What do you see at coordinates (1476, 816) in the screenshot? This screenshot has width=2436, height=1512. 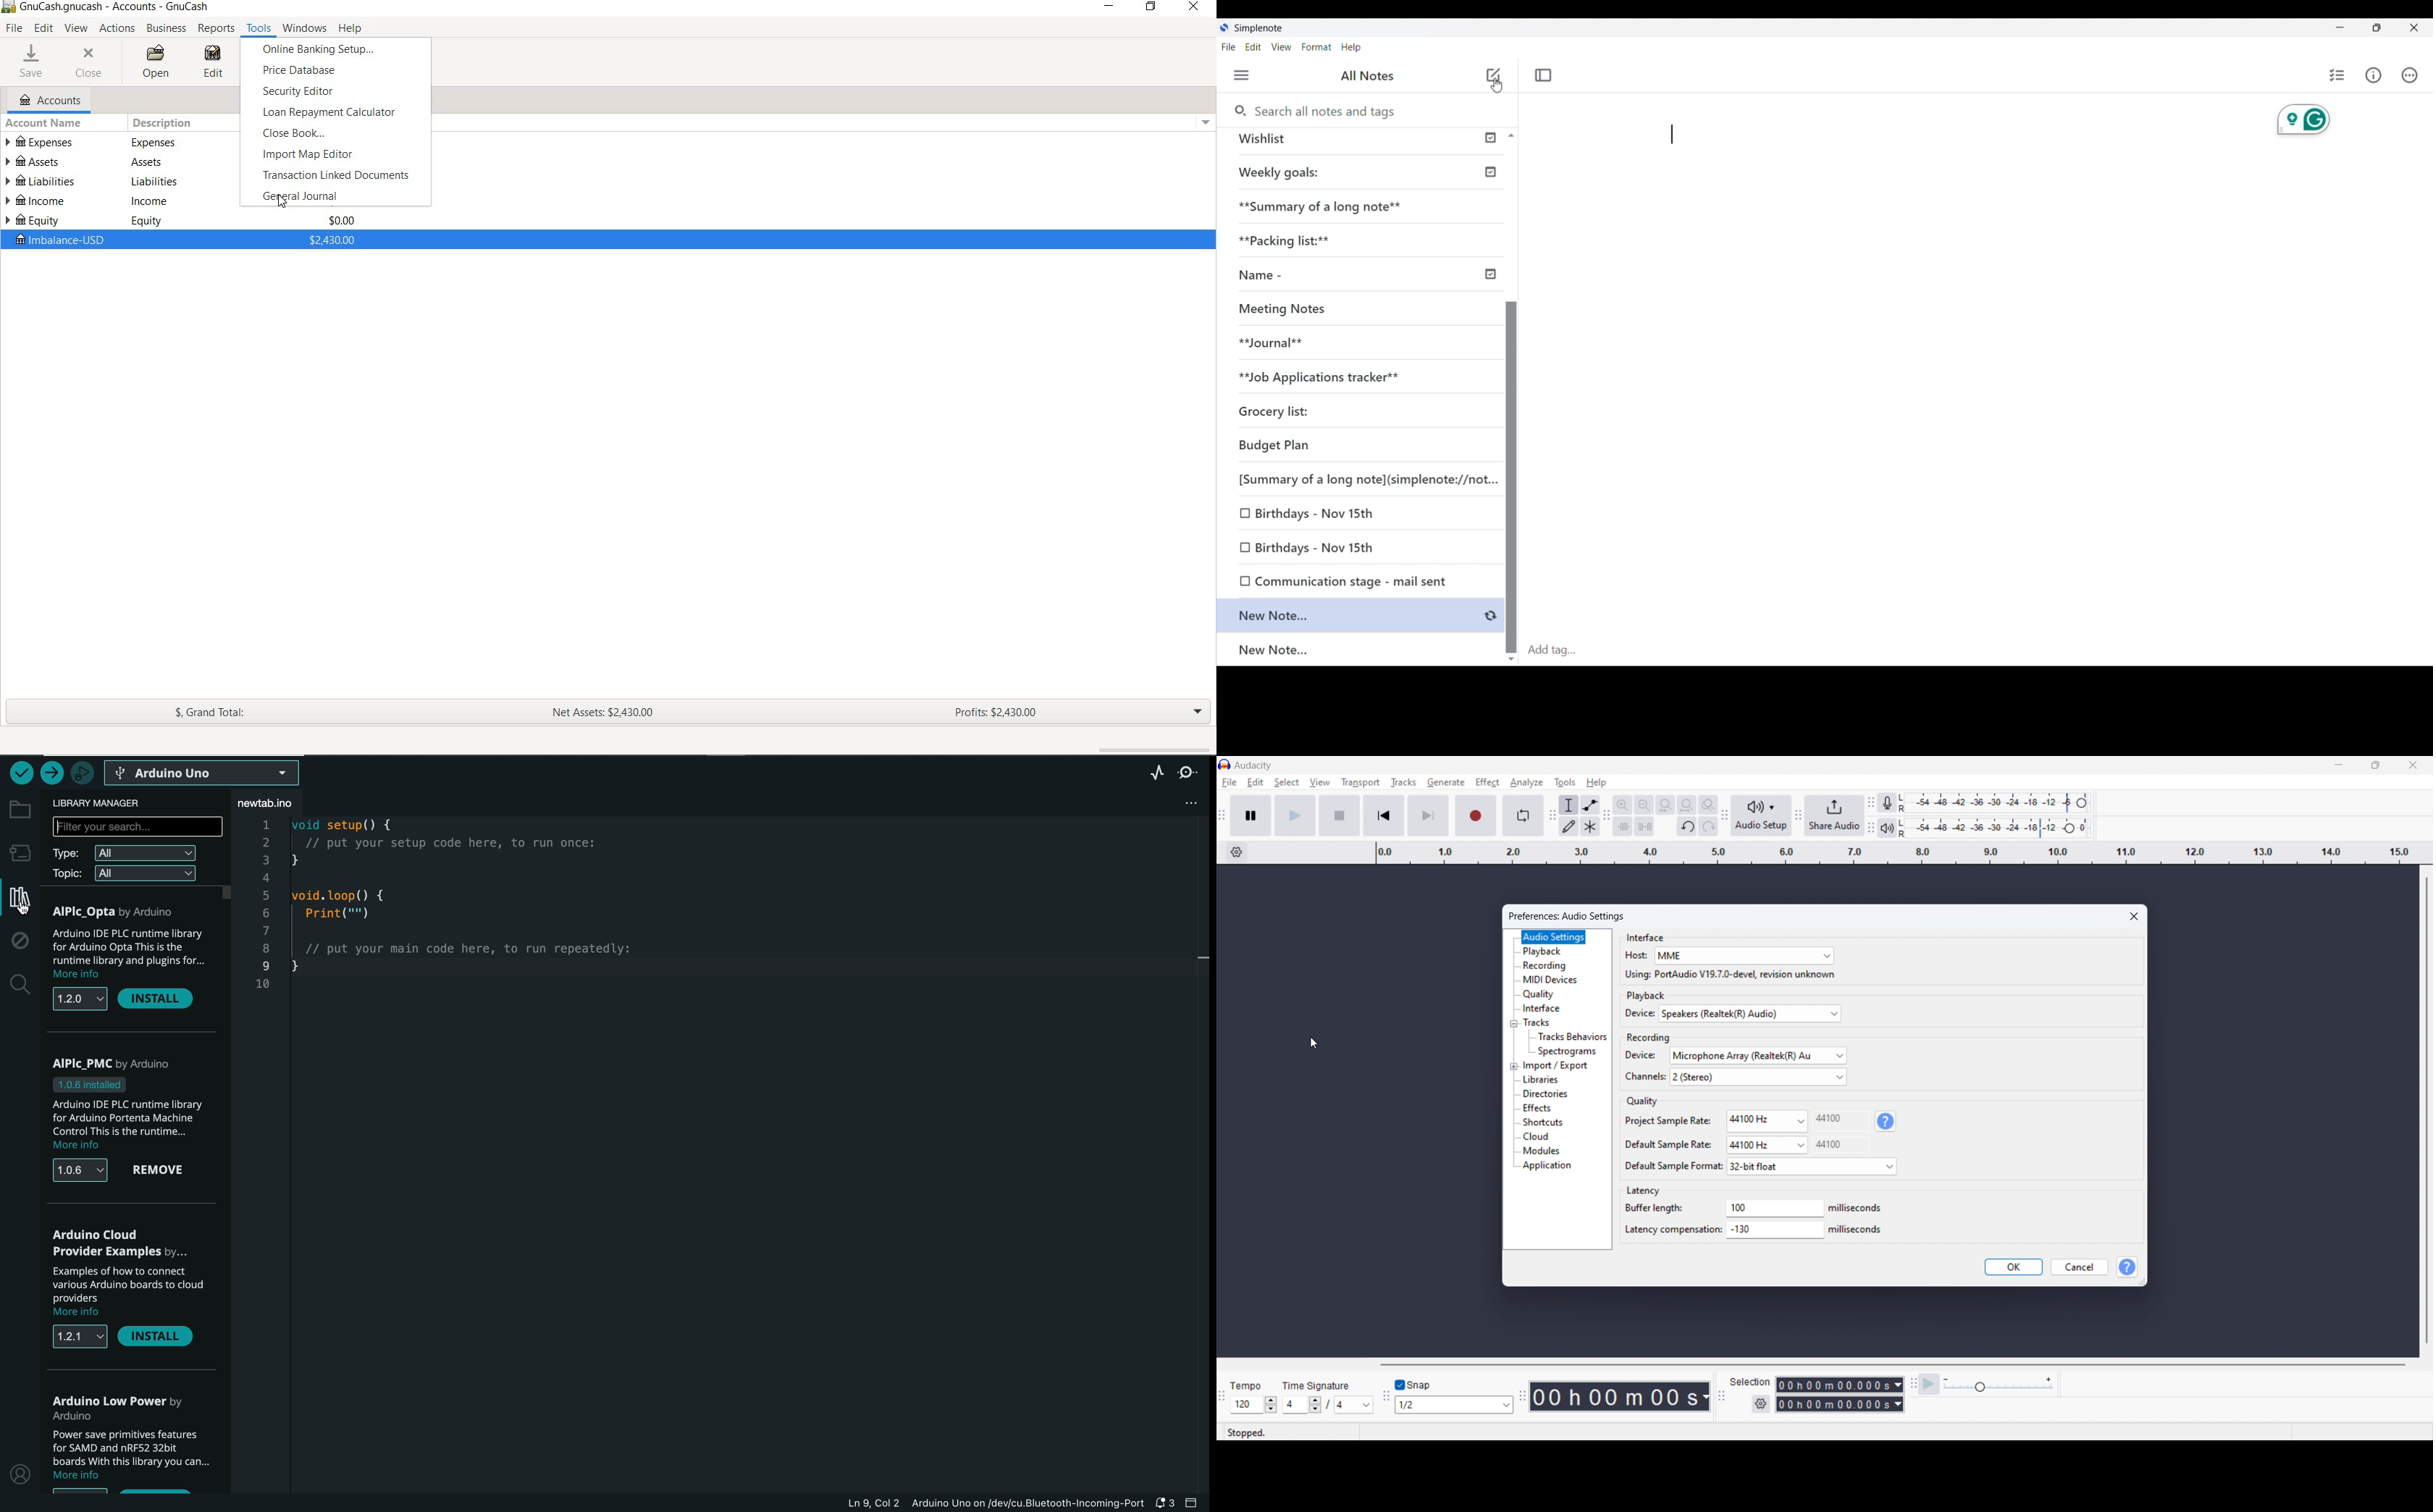 I see `record` at bounding box center [1476, 816].